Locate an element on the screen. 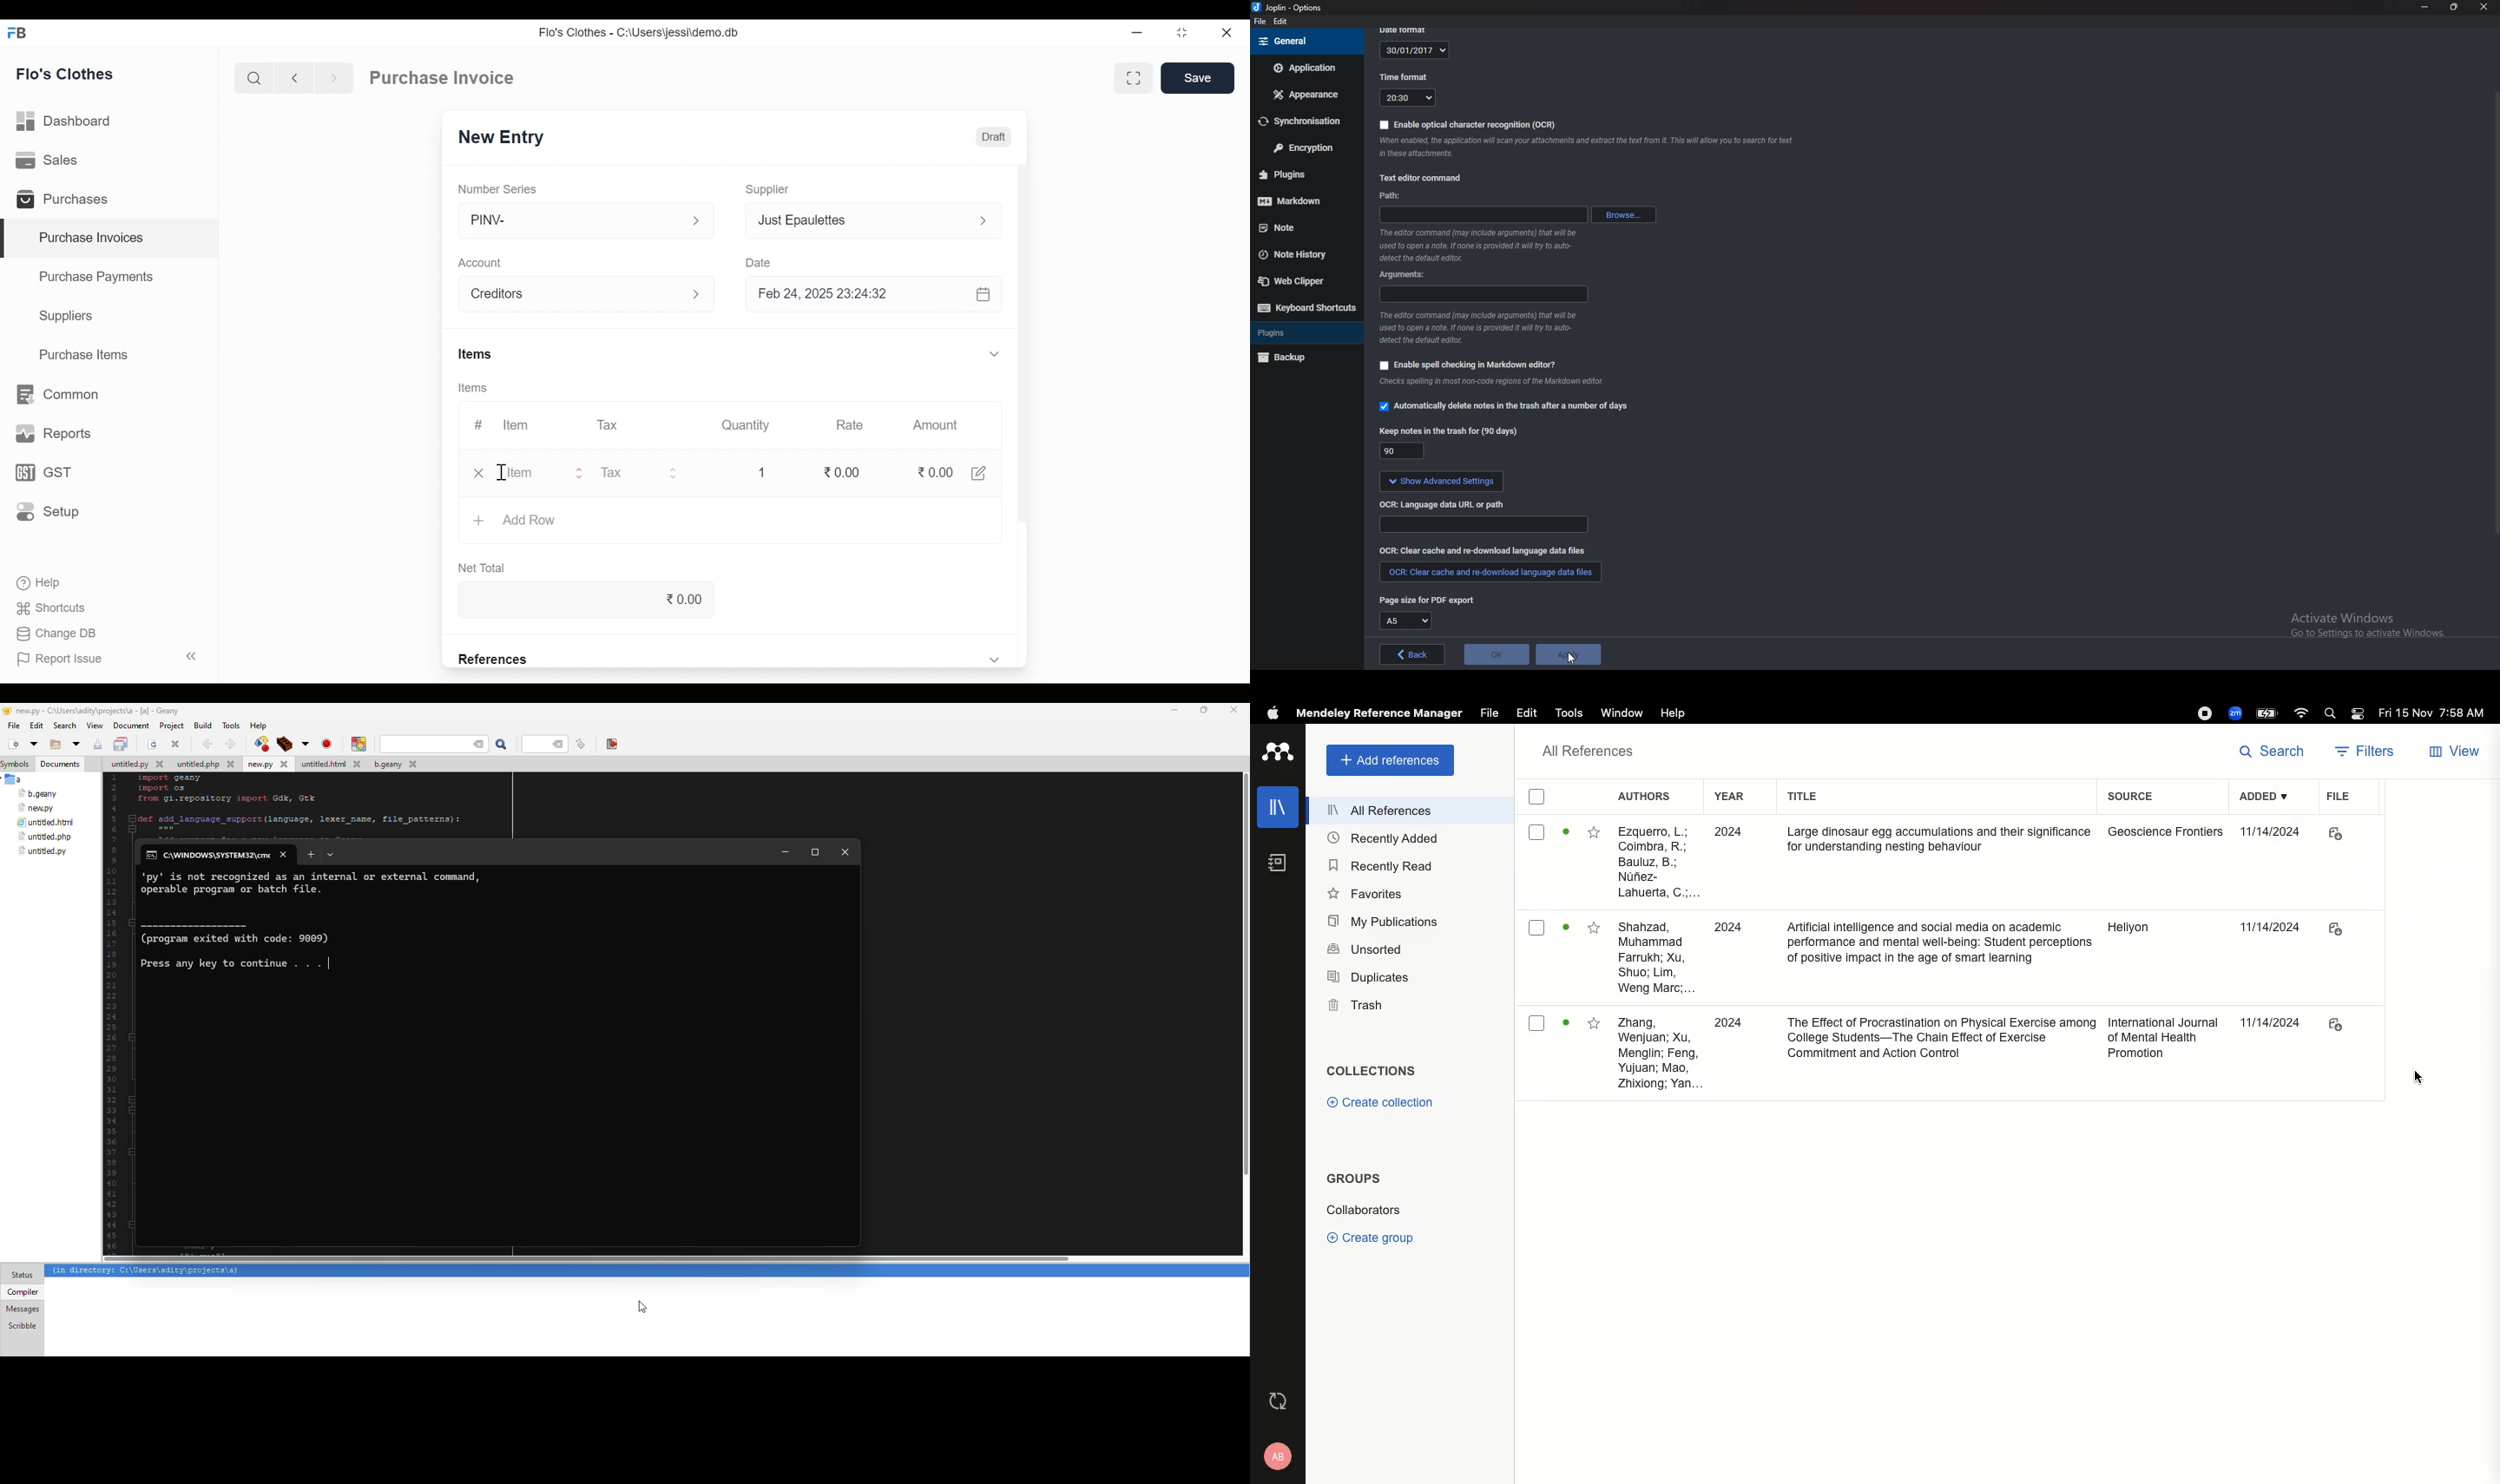 This screenshot has height=1484, width=2520. cursor is located at coordinates (1571, 658).